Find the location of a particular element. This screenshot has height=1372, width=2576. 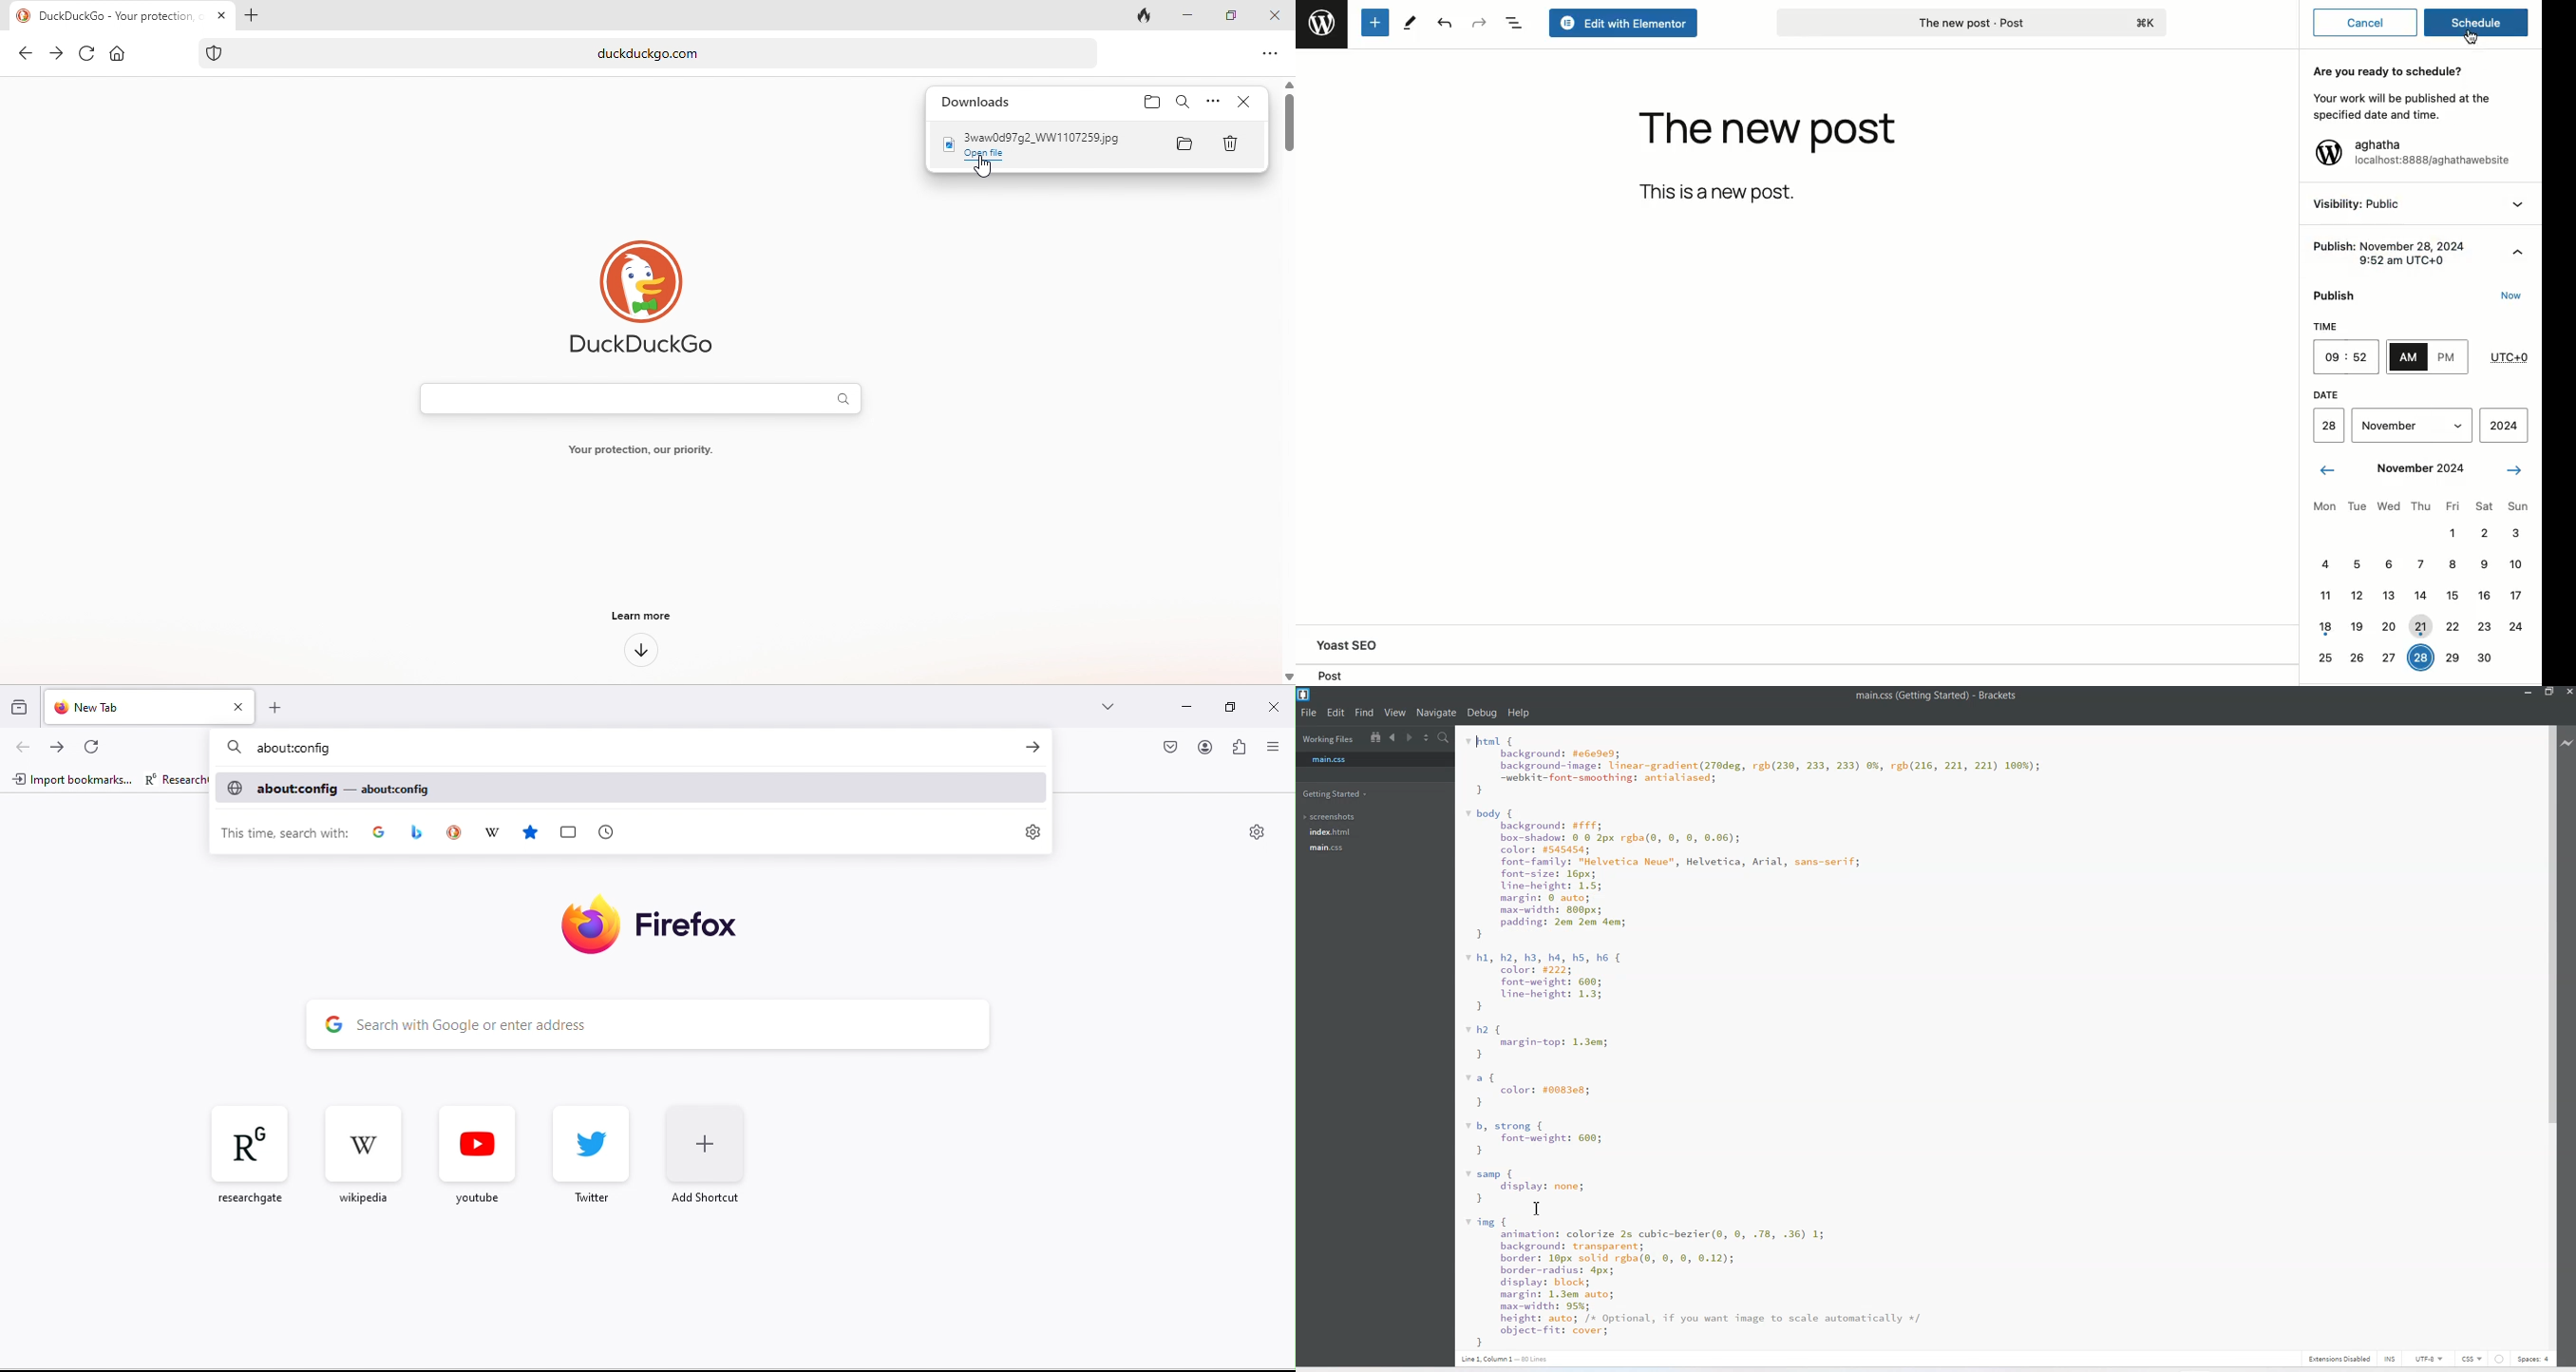

Document overview is located at coordinates (1516, 23).